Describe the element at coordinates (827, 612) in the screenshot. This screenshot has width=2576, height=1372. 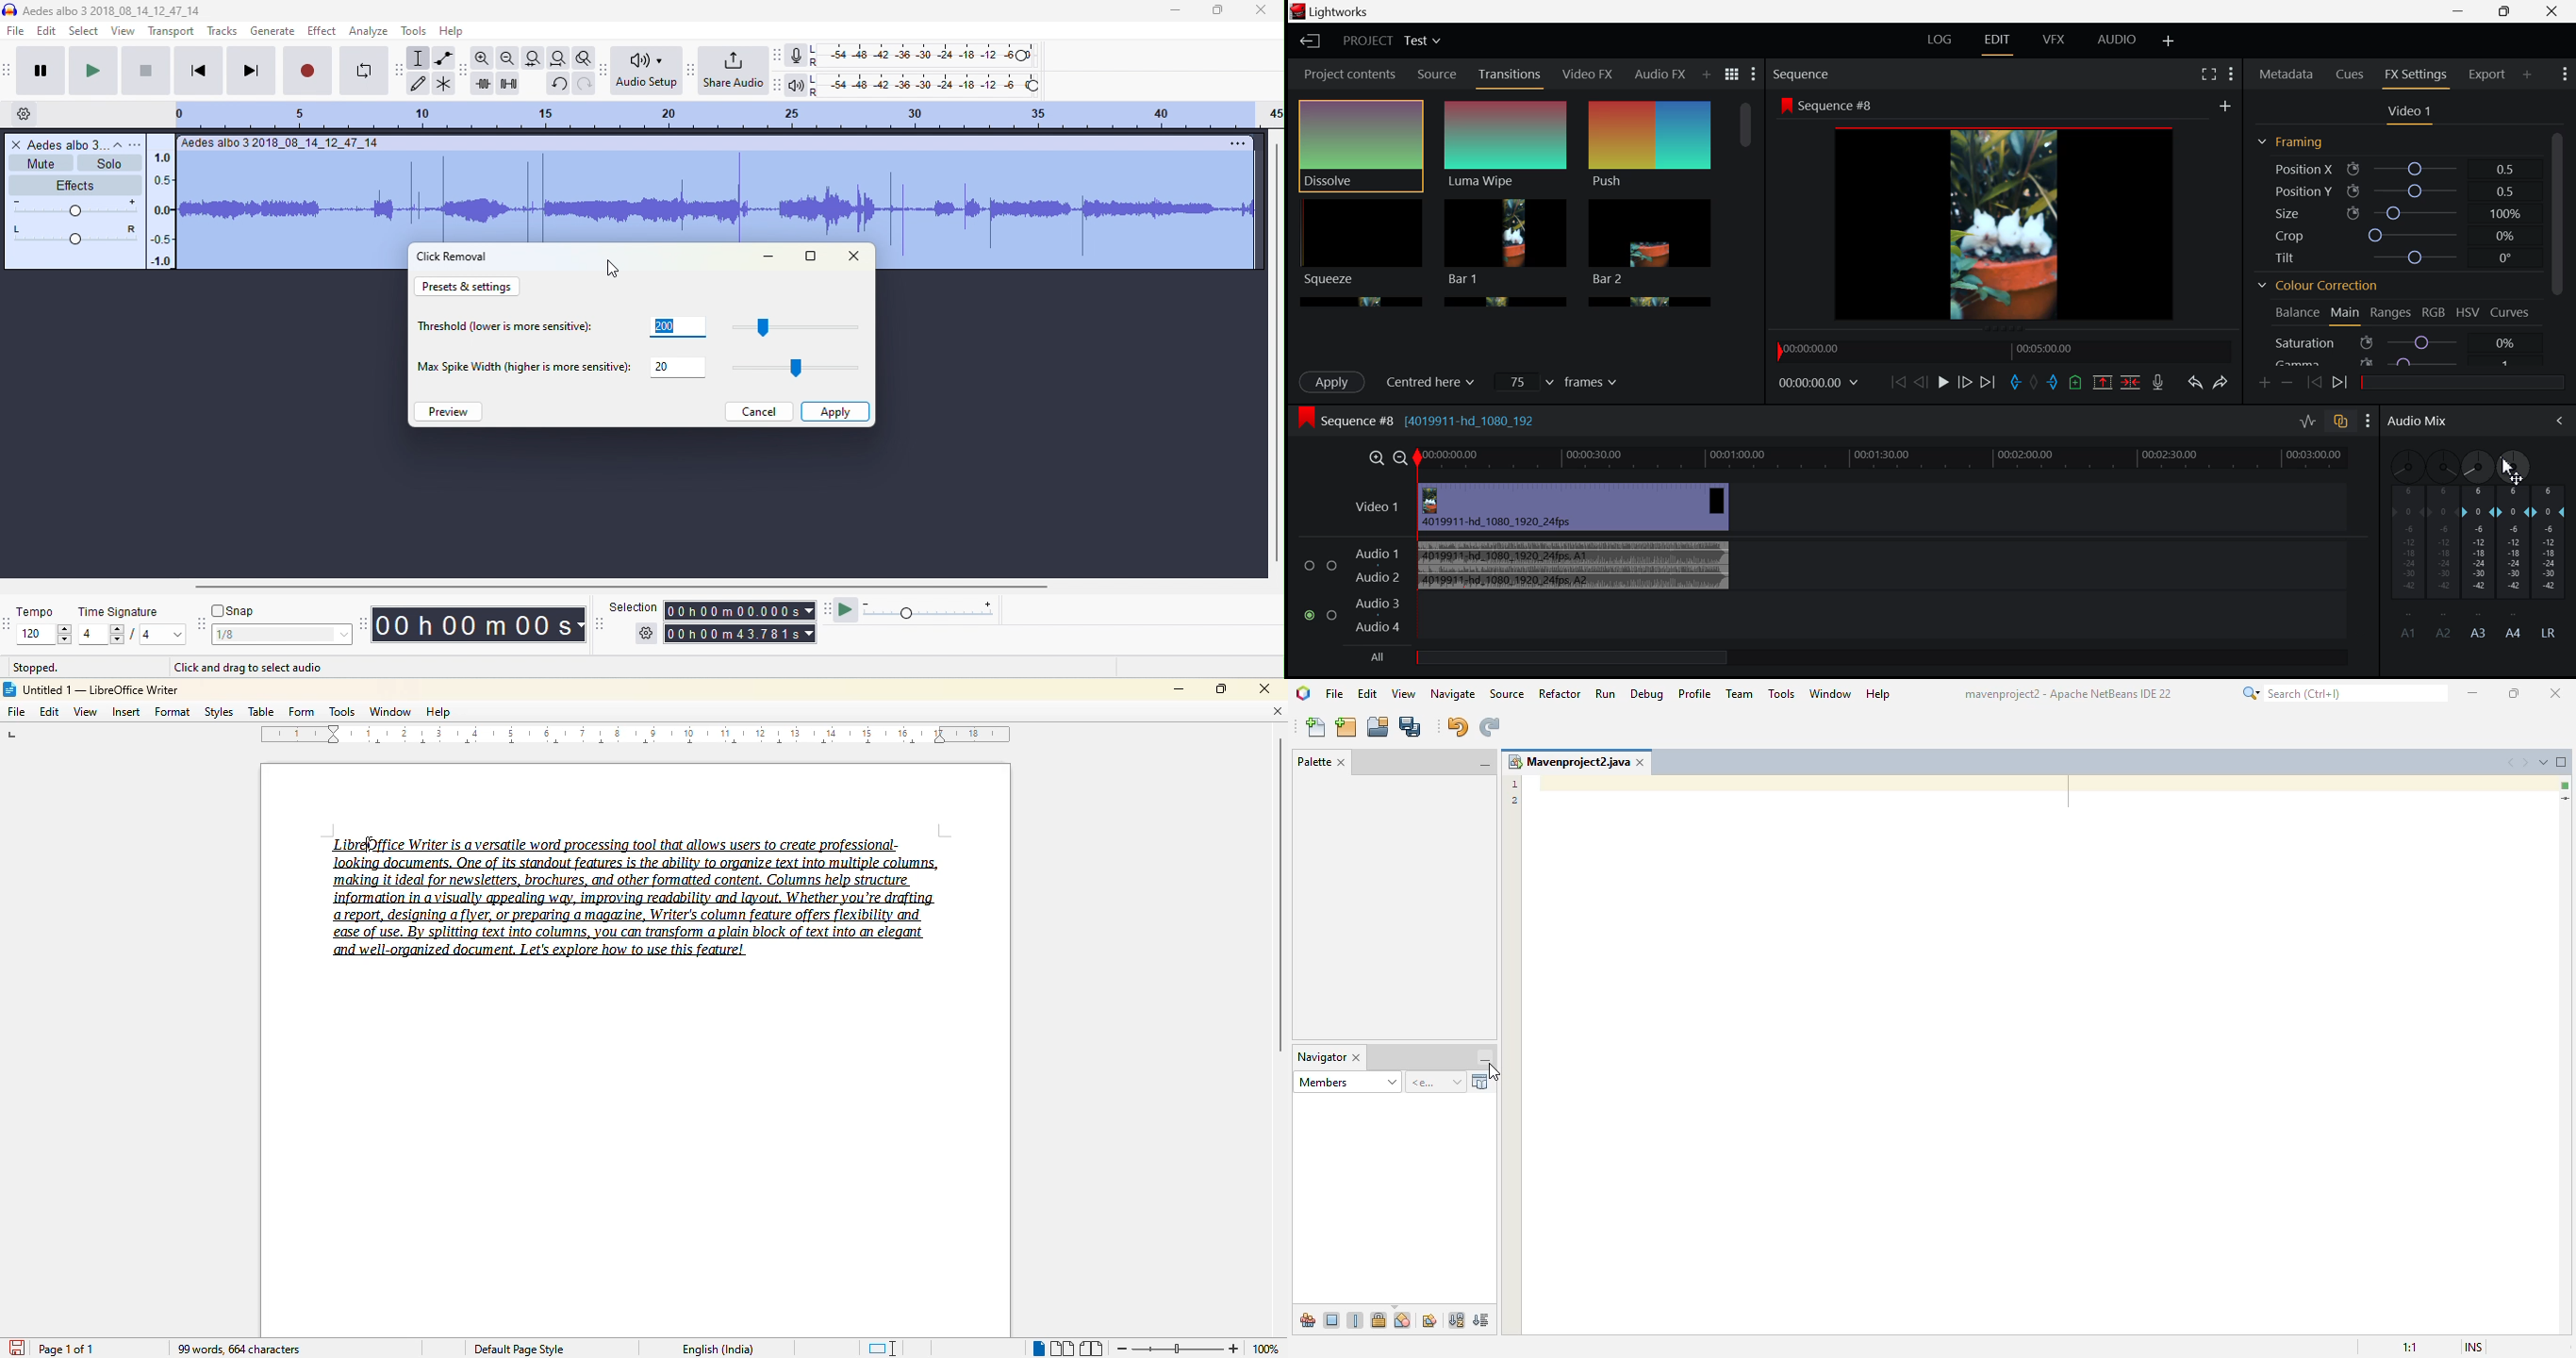
I see `play at speed tool bra` at that location.